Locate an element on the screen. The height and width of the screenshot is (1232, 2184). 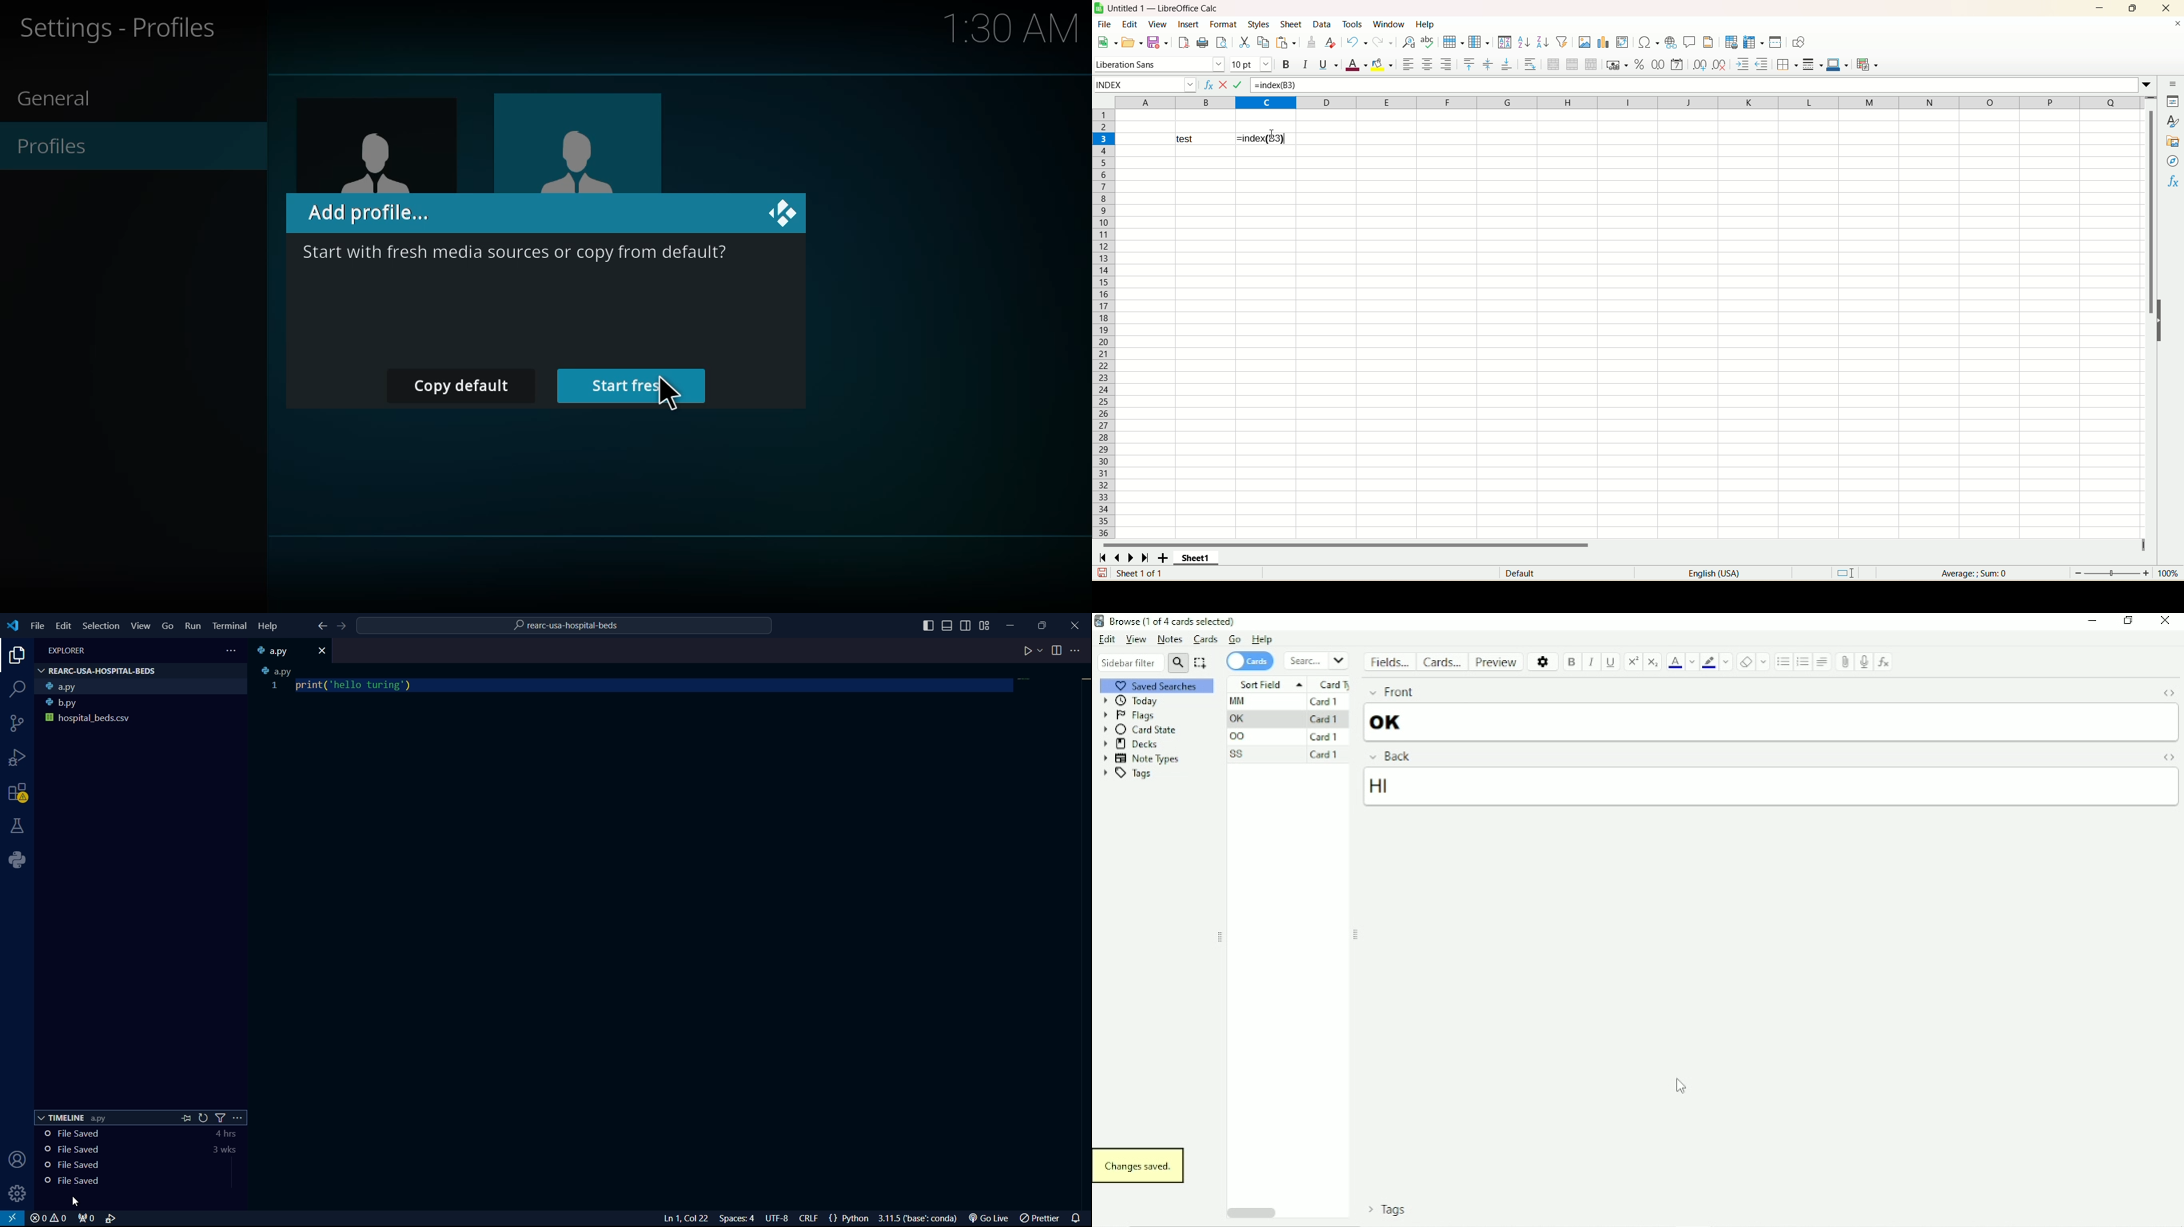
Zoom in is located at coordinates (2146, 573).